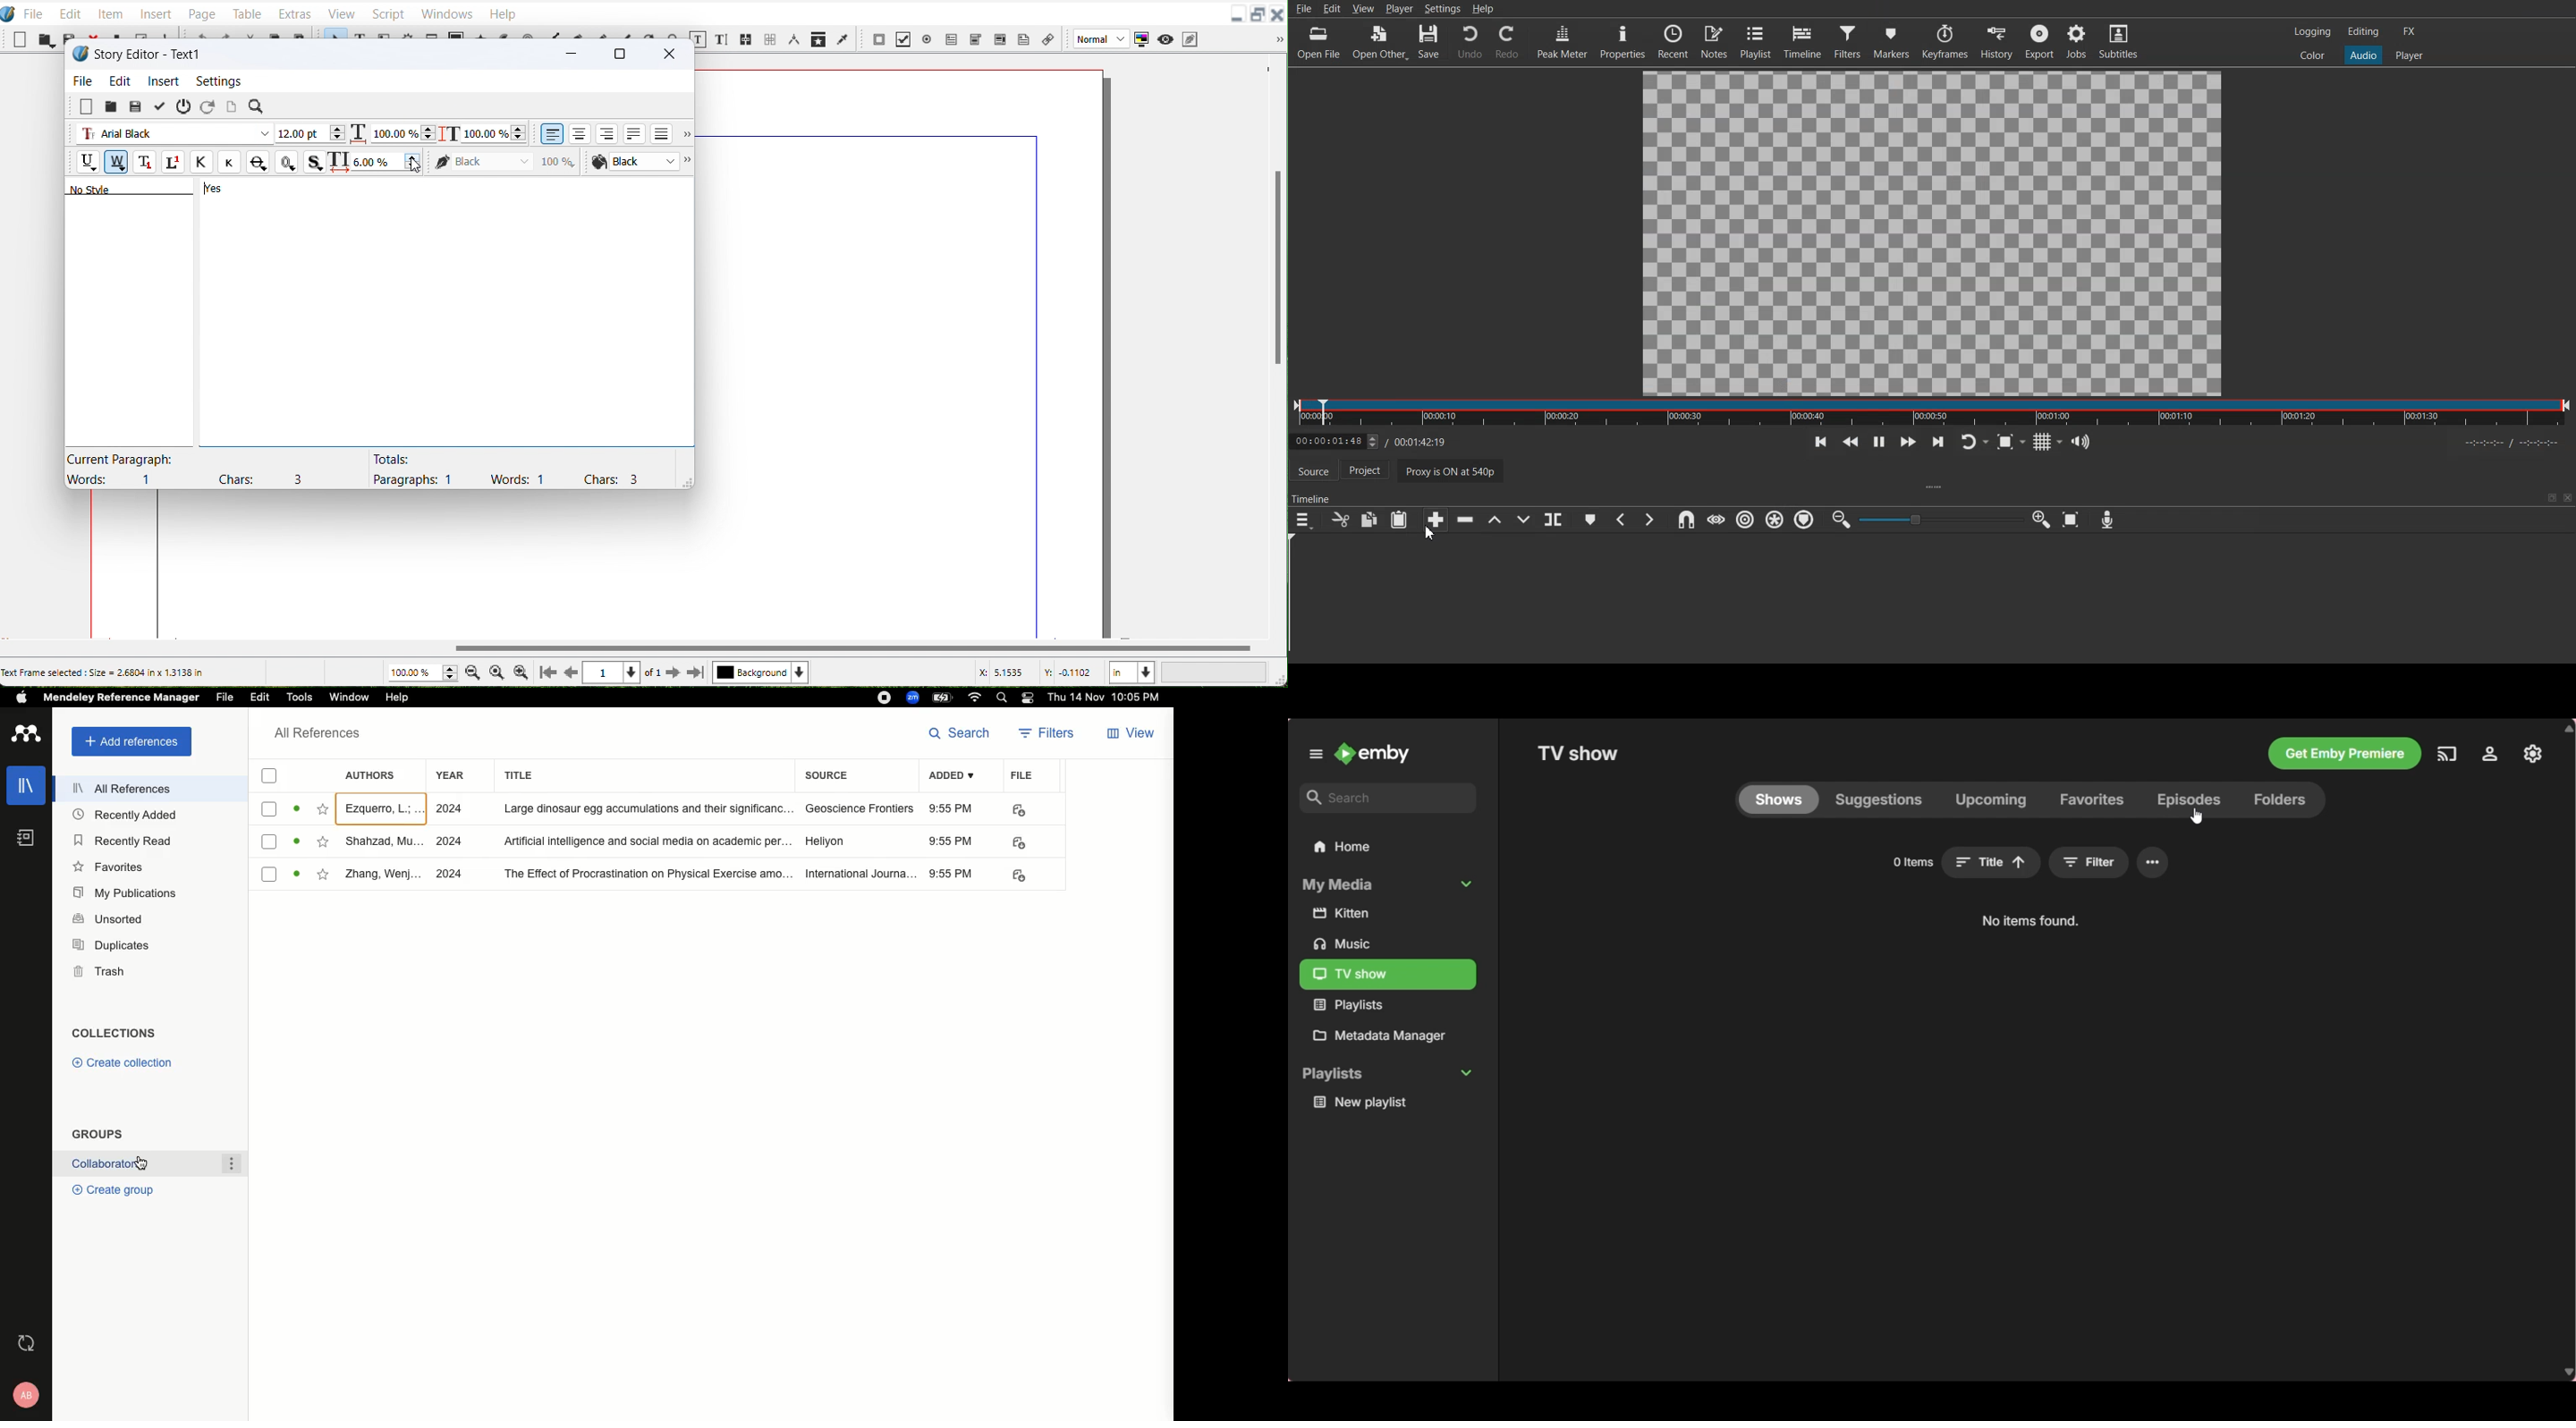  I want to click on Player, so click(1399, 8).